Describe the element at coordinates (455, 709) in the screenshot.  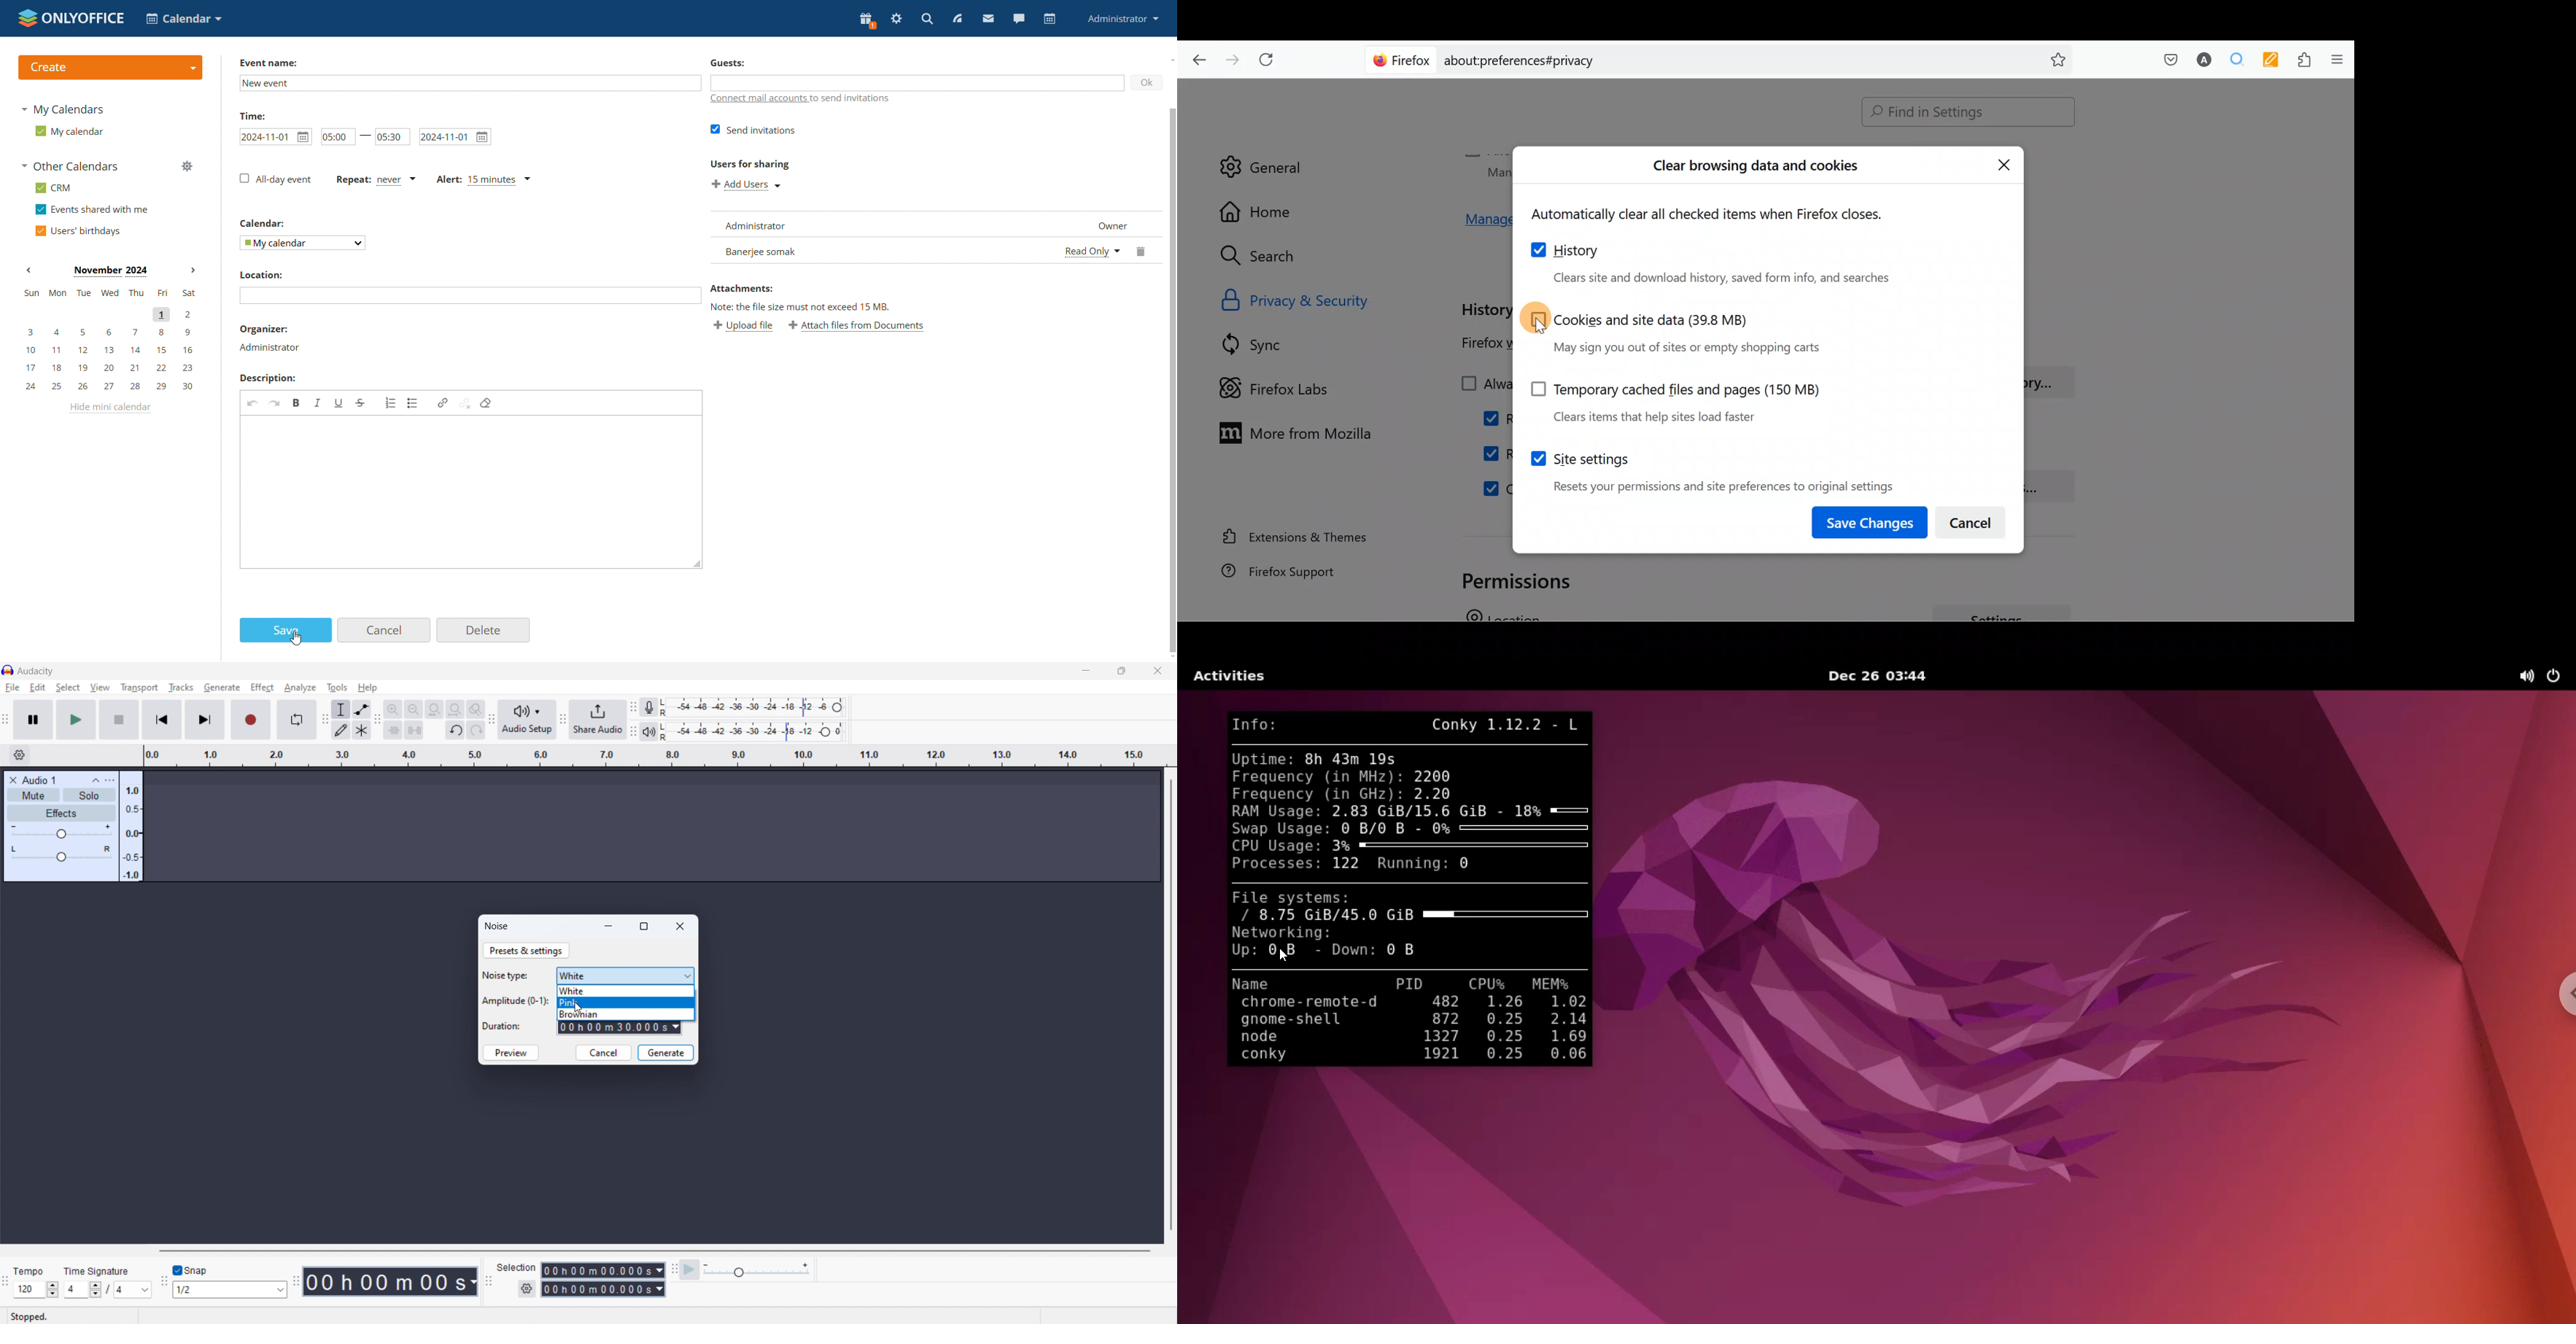
I see `fit project to width` at that location.